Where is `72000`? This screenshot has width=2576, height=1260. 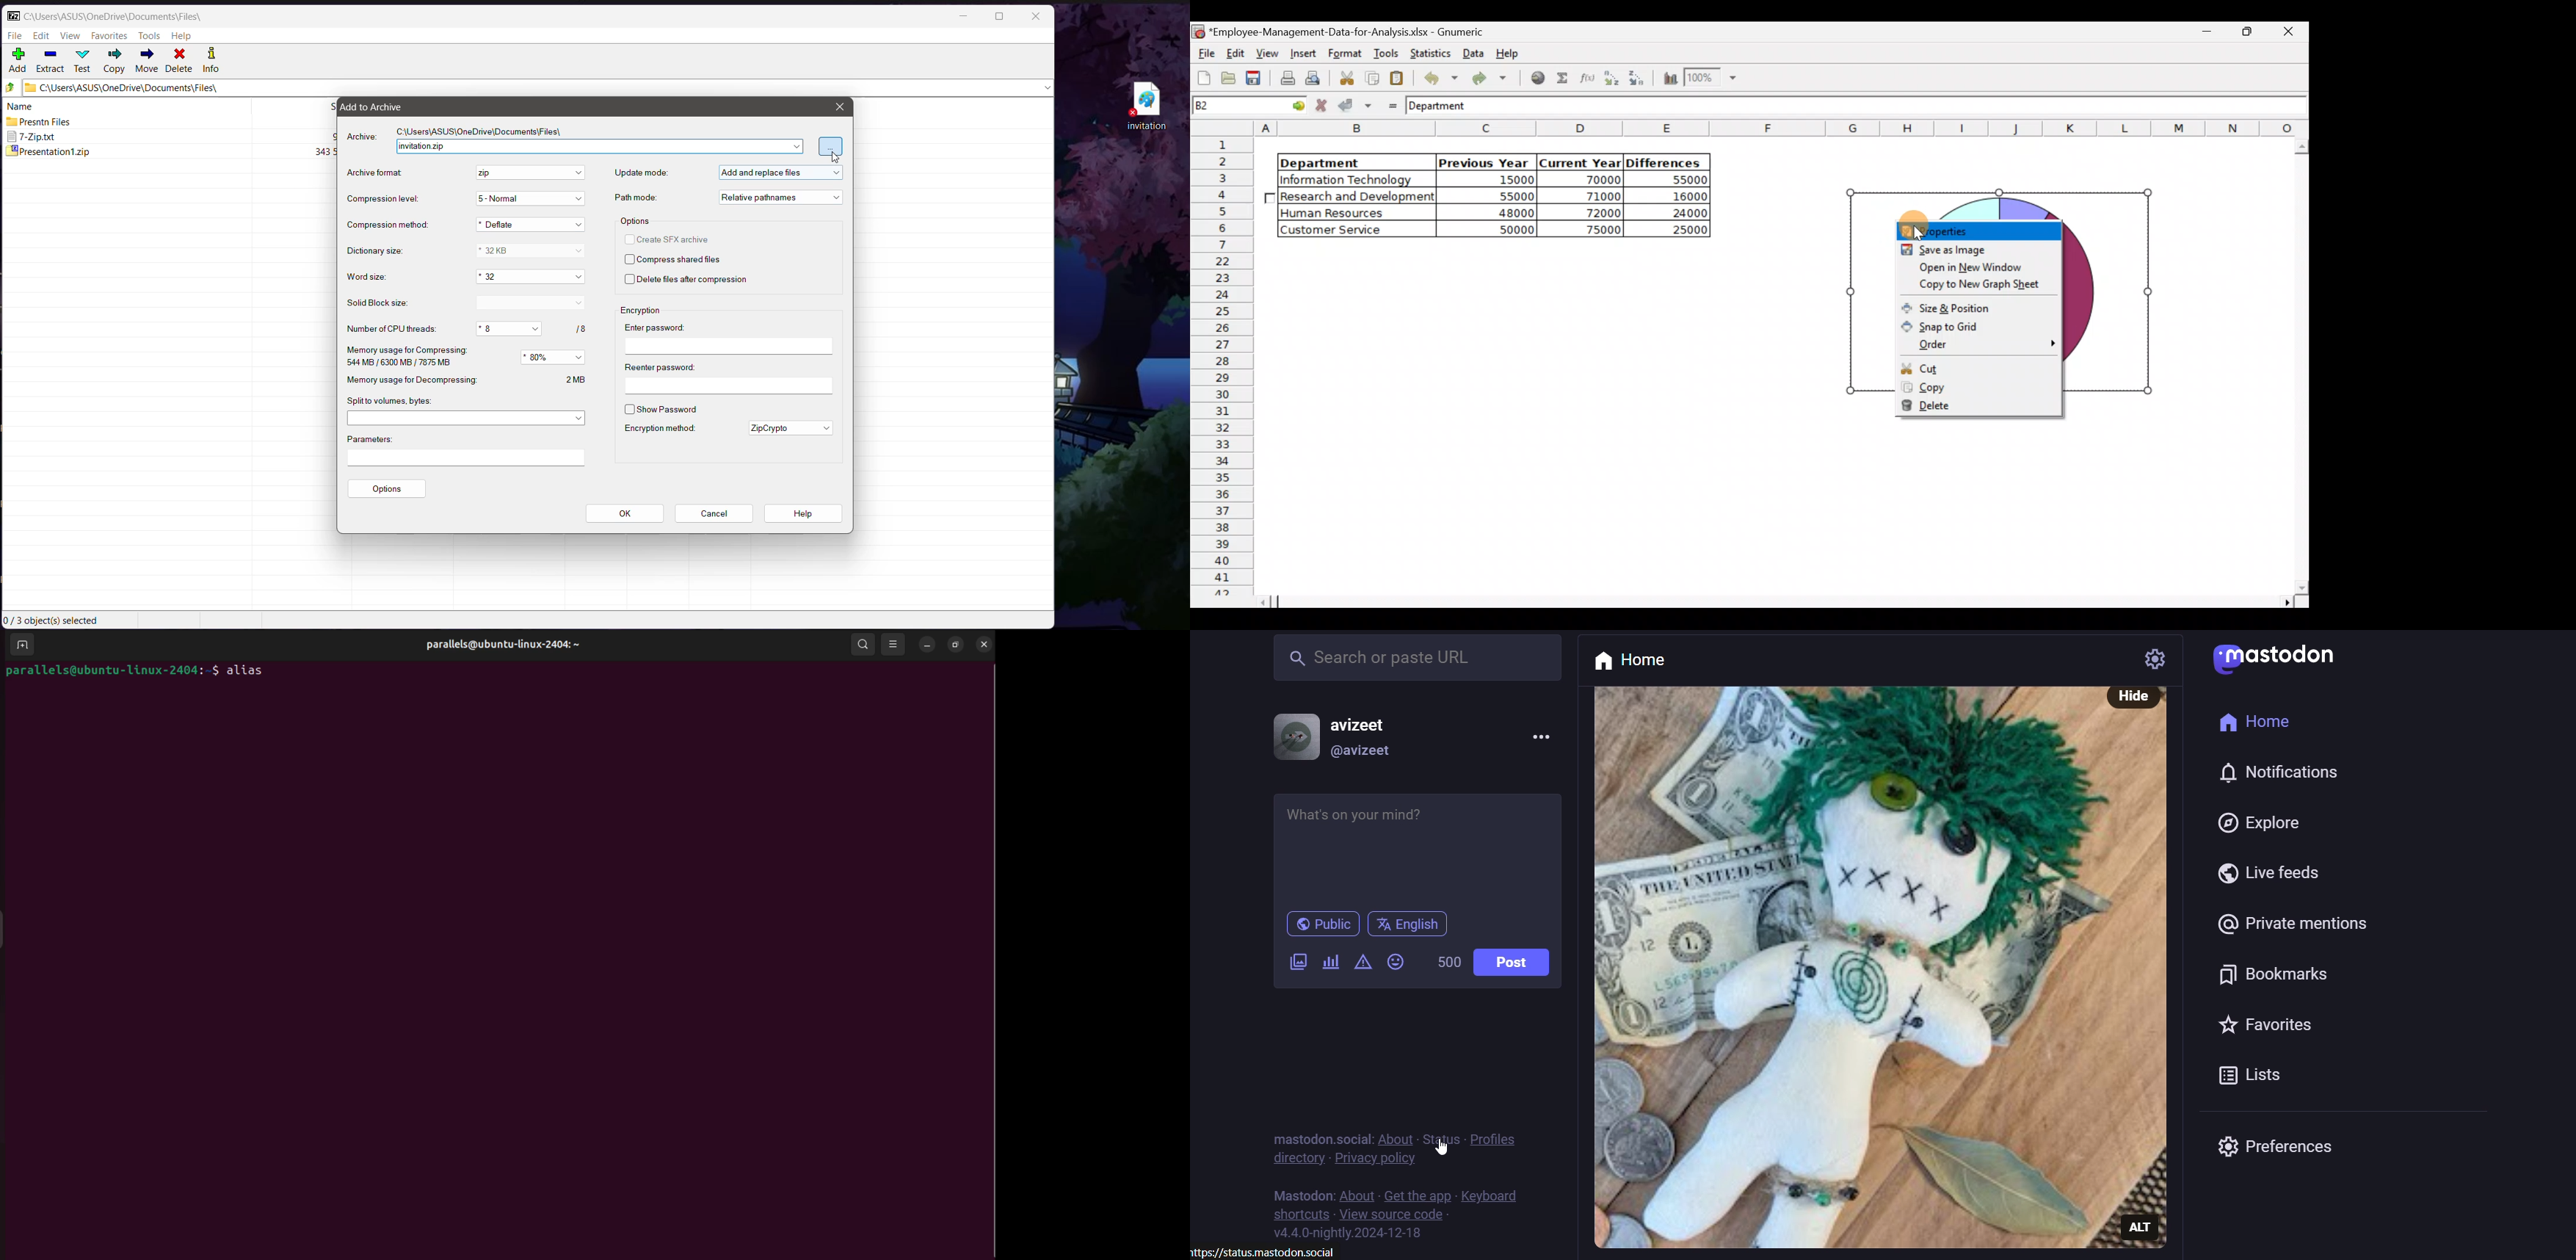 72000 is located at coordinates (1594, 212).